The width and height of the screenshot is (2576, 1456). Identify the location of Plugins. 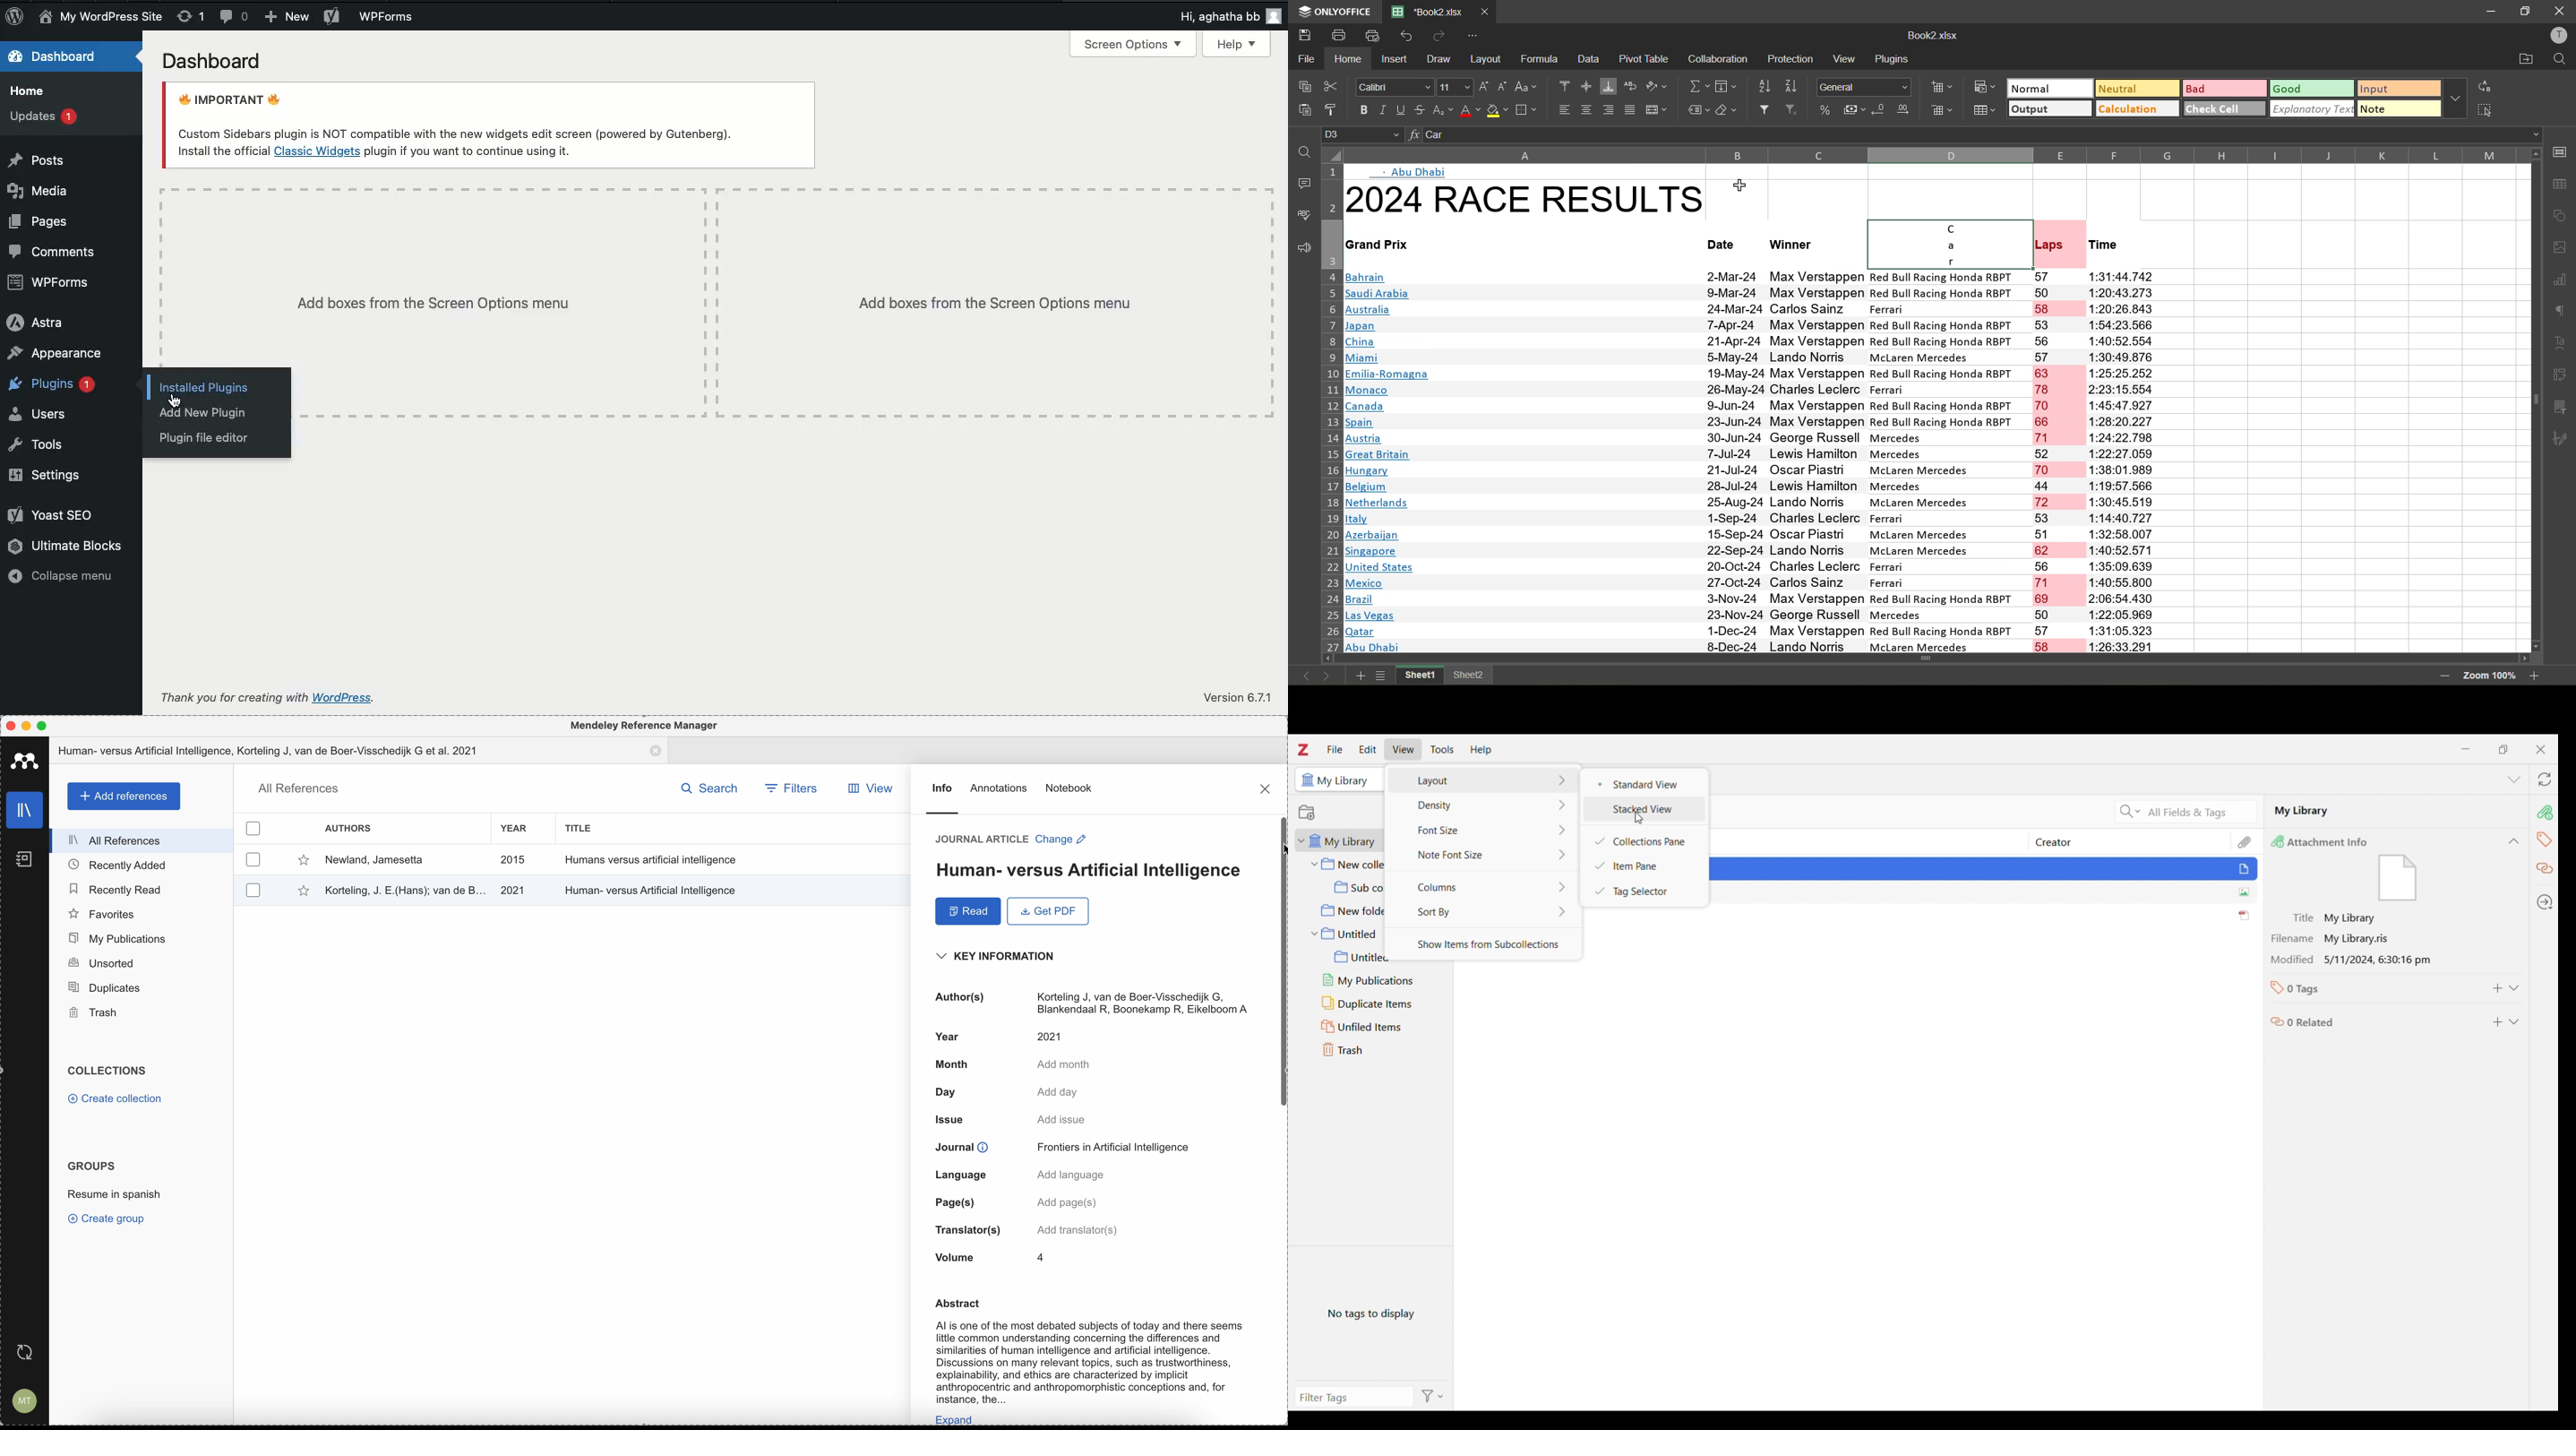
(50, 383).